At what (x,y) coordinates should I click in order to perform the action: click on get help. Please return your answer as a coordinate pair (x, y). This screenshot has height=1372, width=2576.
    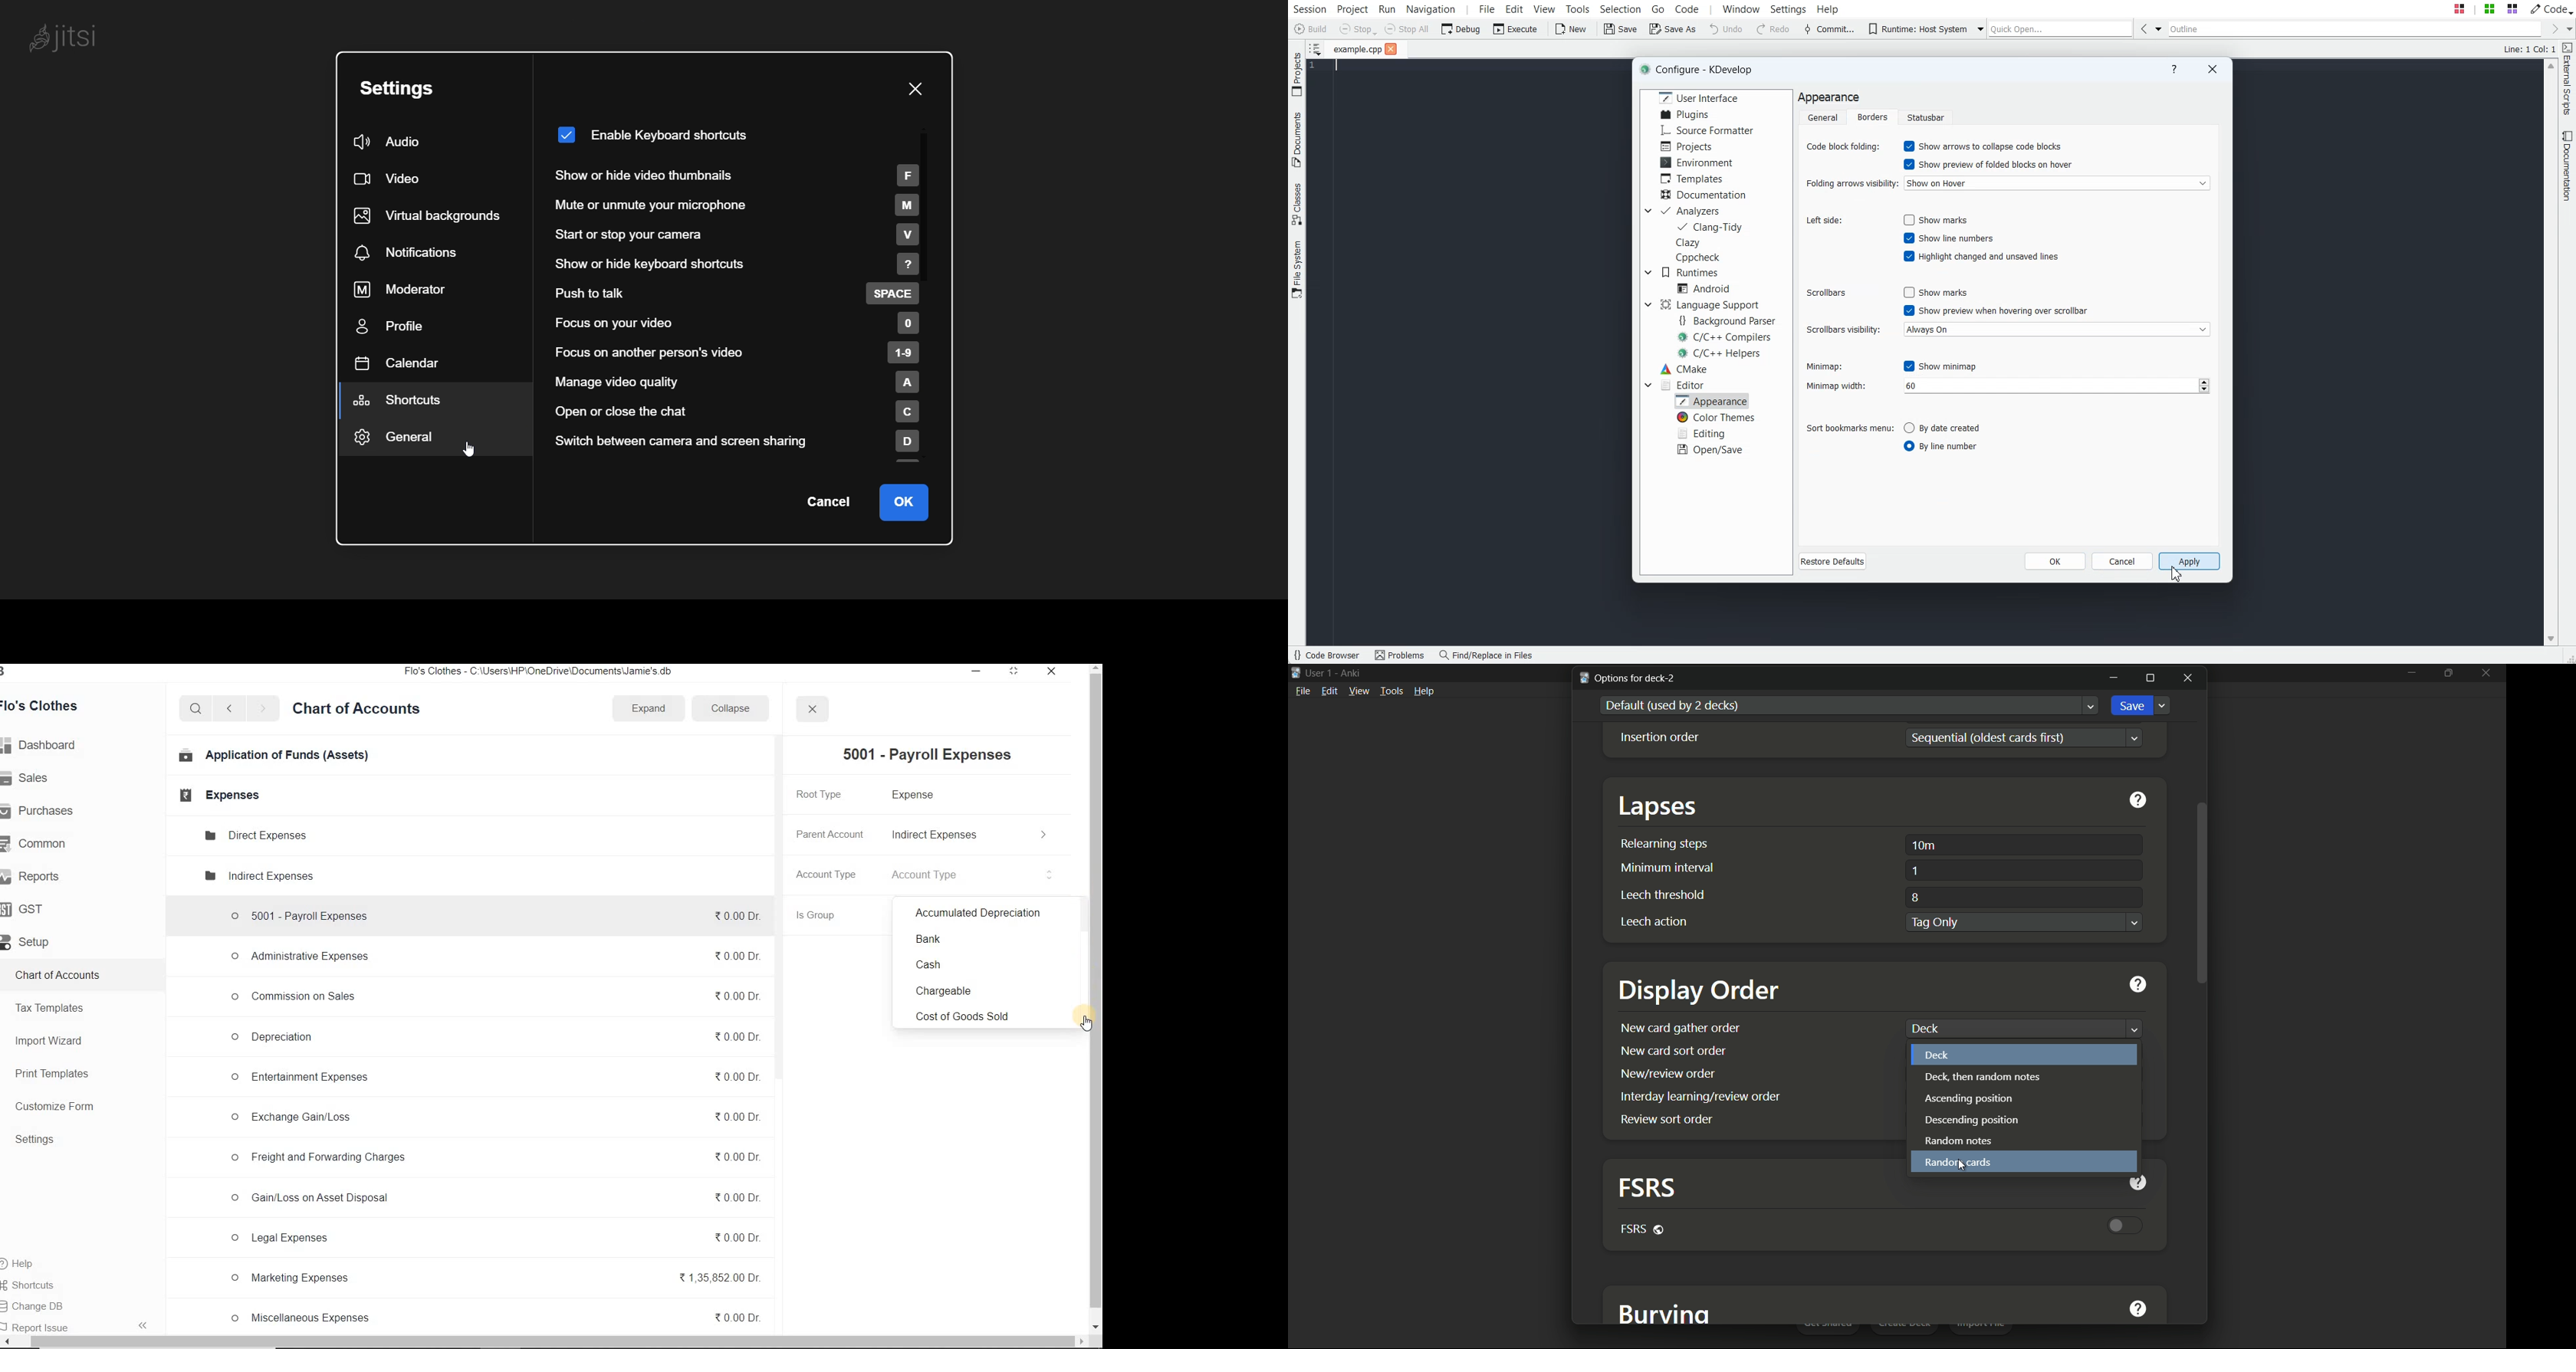
    Looking at the image, I should click on (2138, 1311).